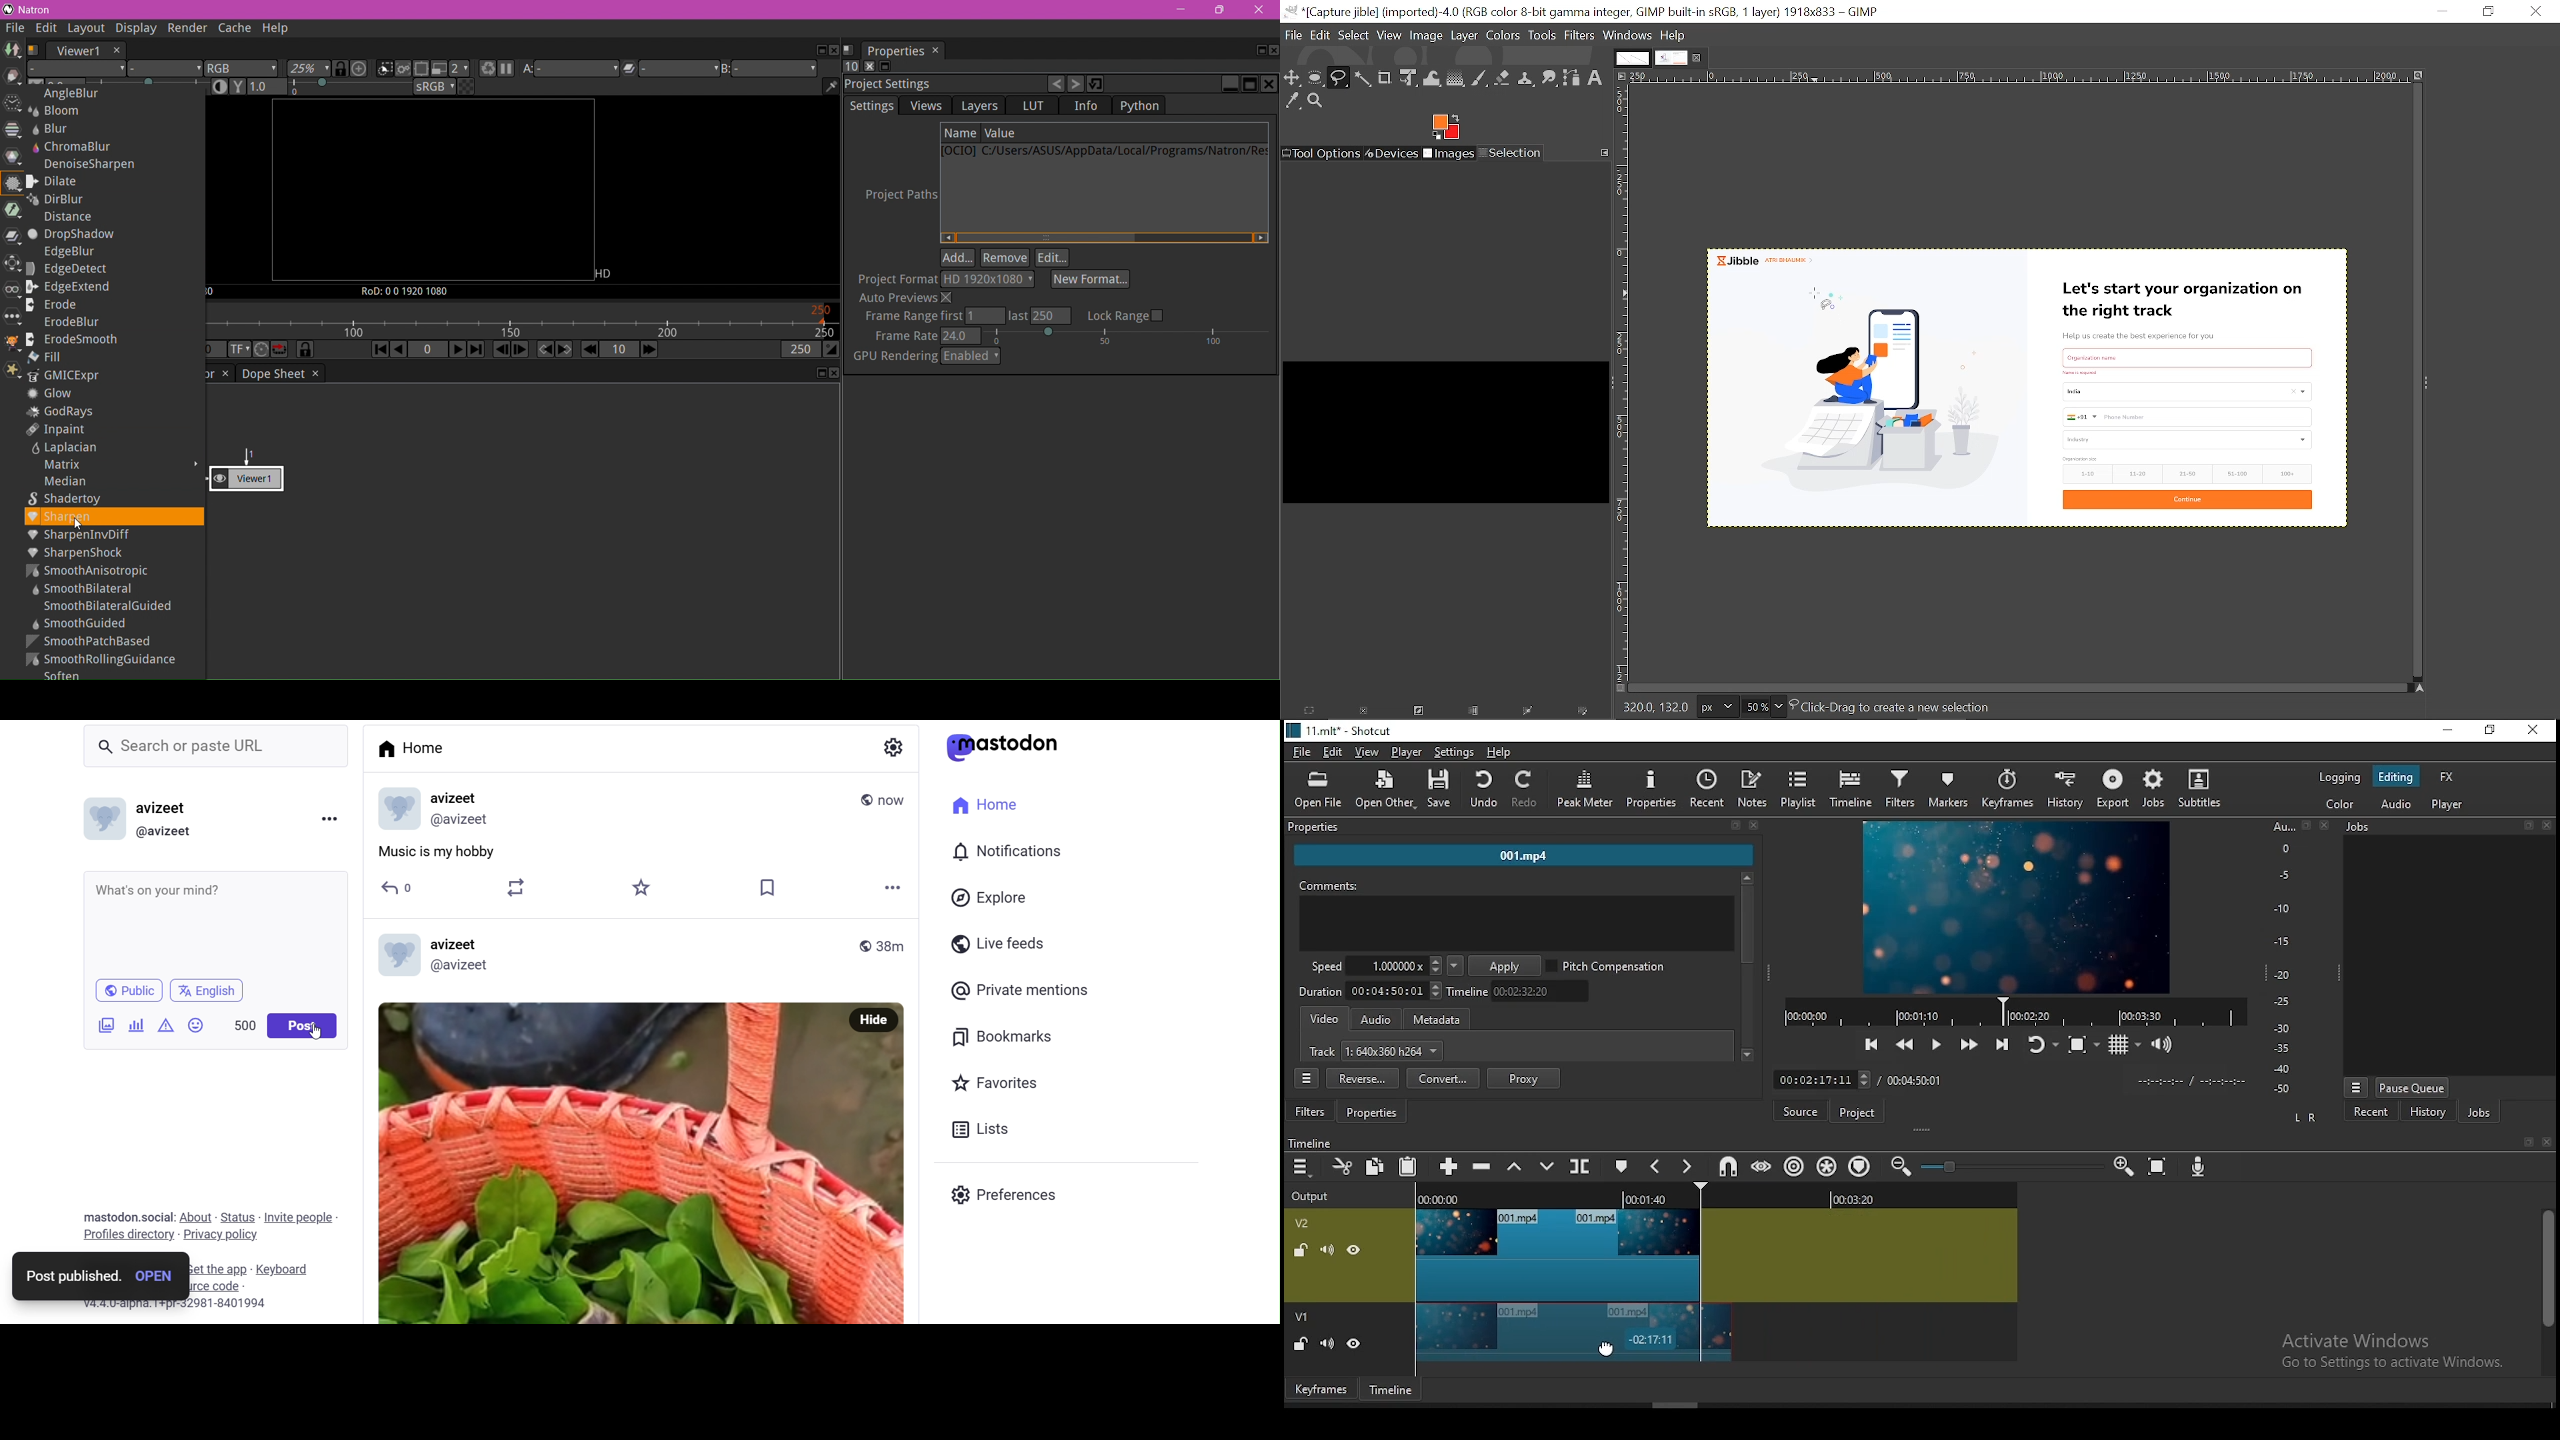 The height and width of the screenshot is (1456, 2576). What do you see at coordinates (1582, 1166) in the screenshot?
I see `split at playhead` at bounding box center [1582, 1166].